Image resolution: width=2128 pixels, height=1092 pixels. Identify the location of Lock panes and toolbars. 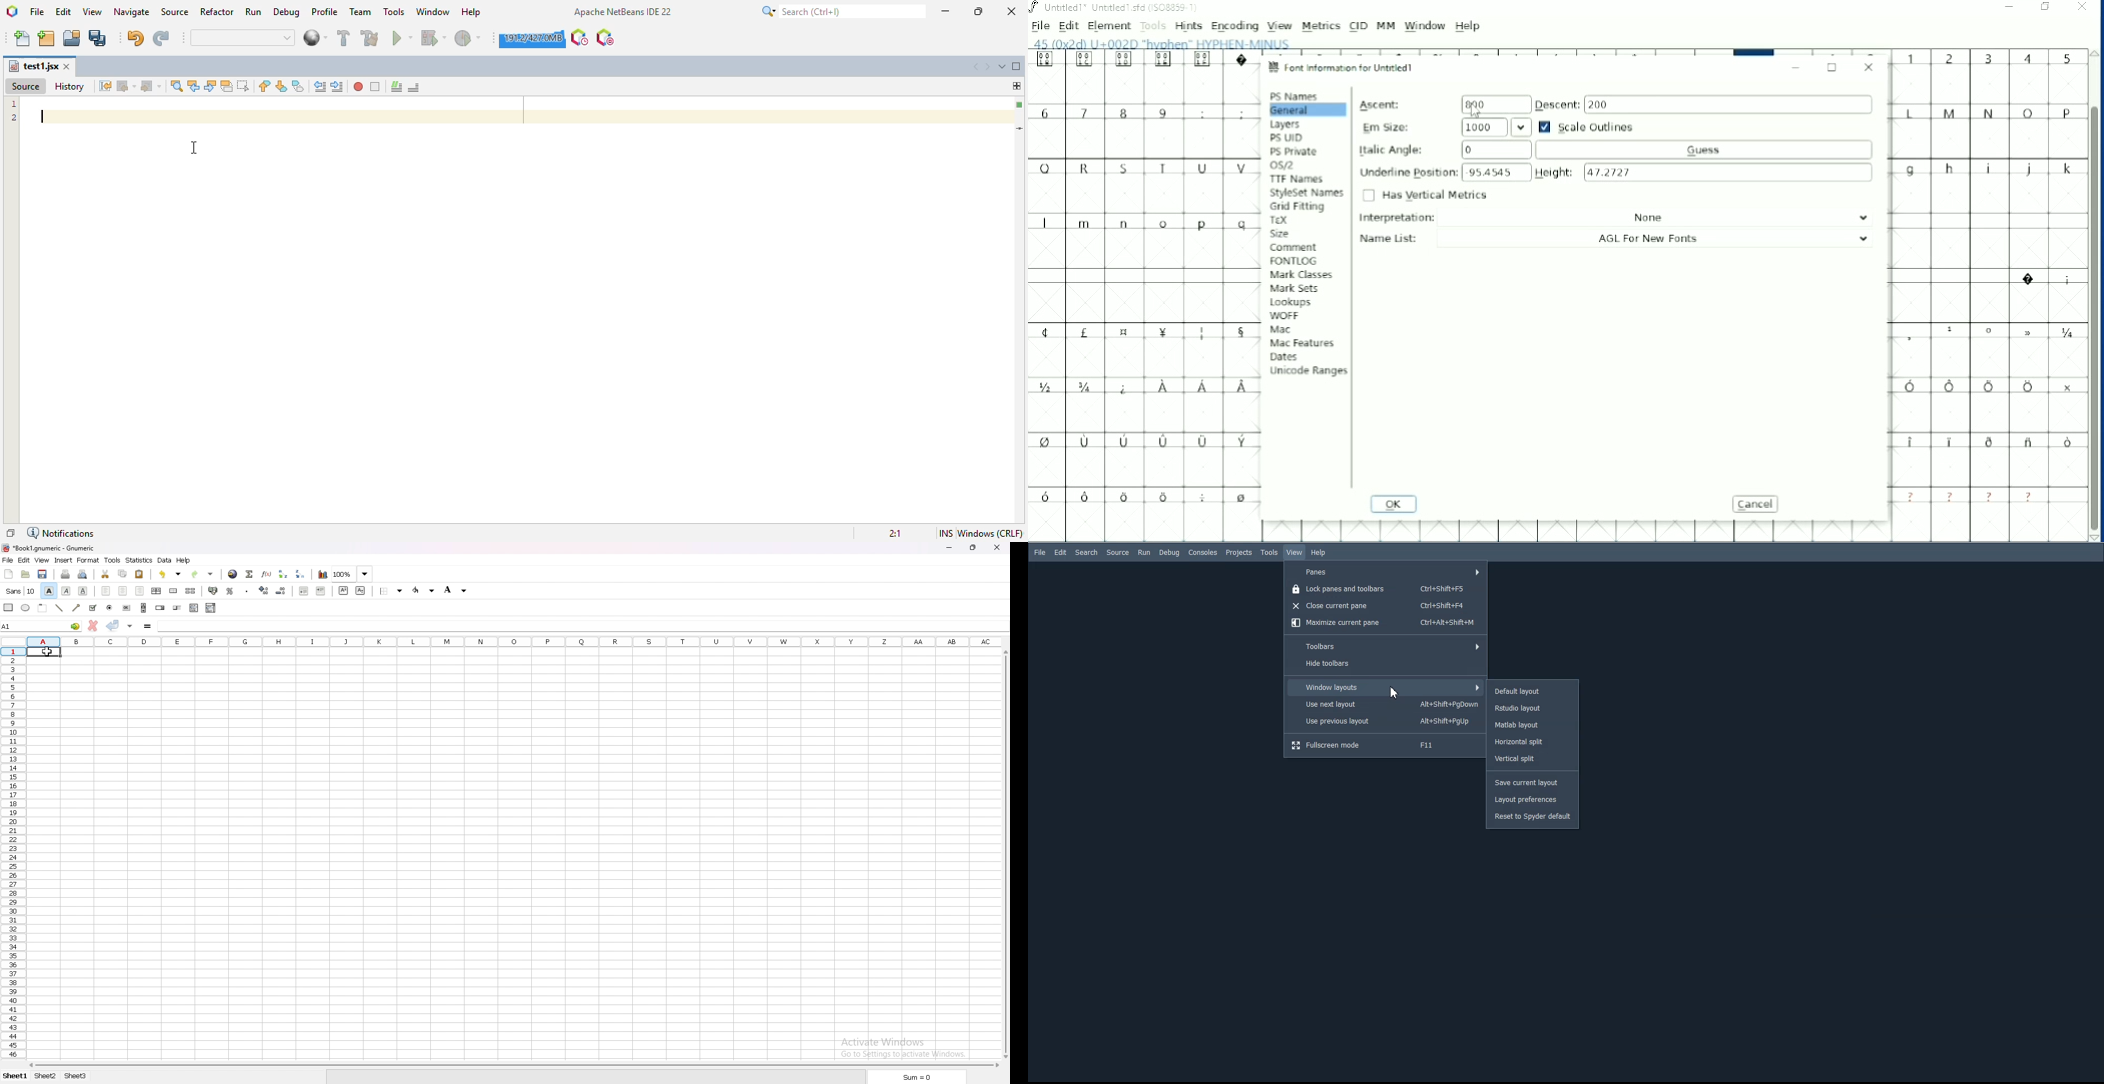
(1386, 588).